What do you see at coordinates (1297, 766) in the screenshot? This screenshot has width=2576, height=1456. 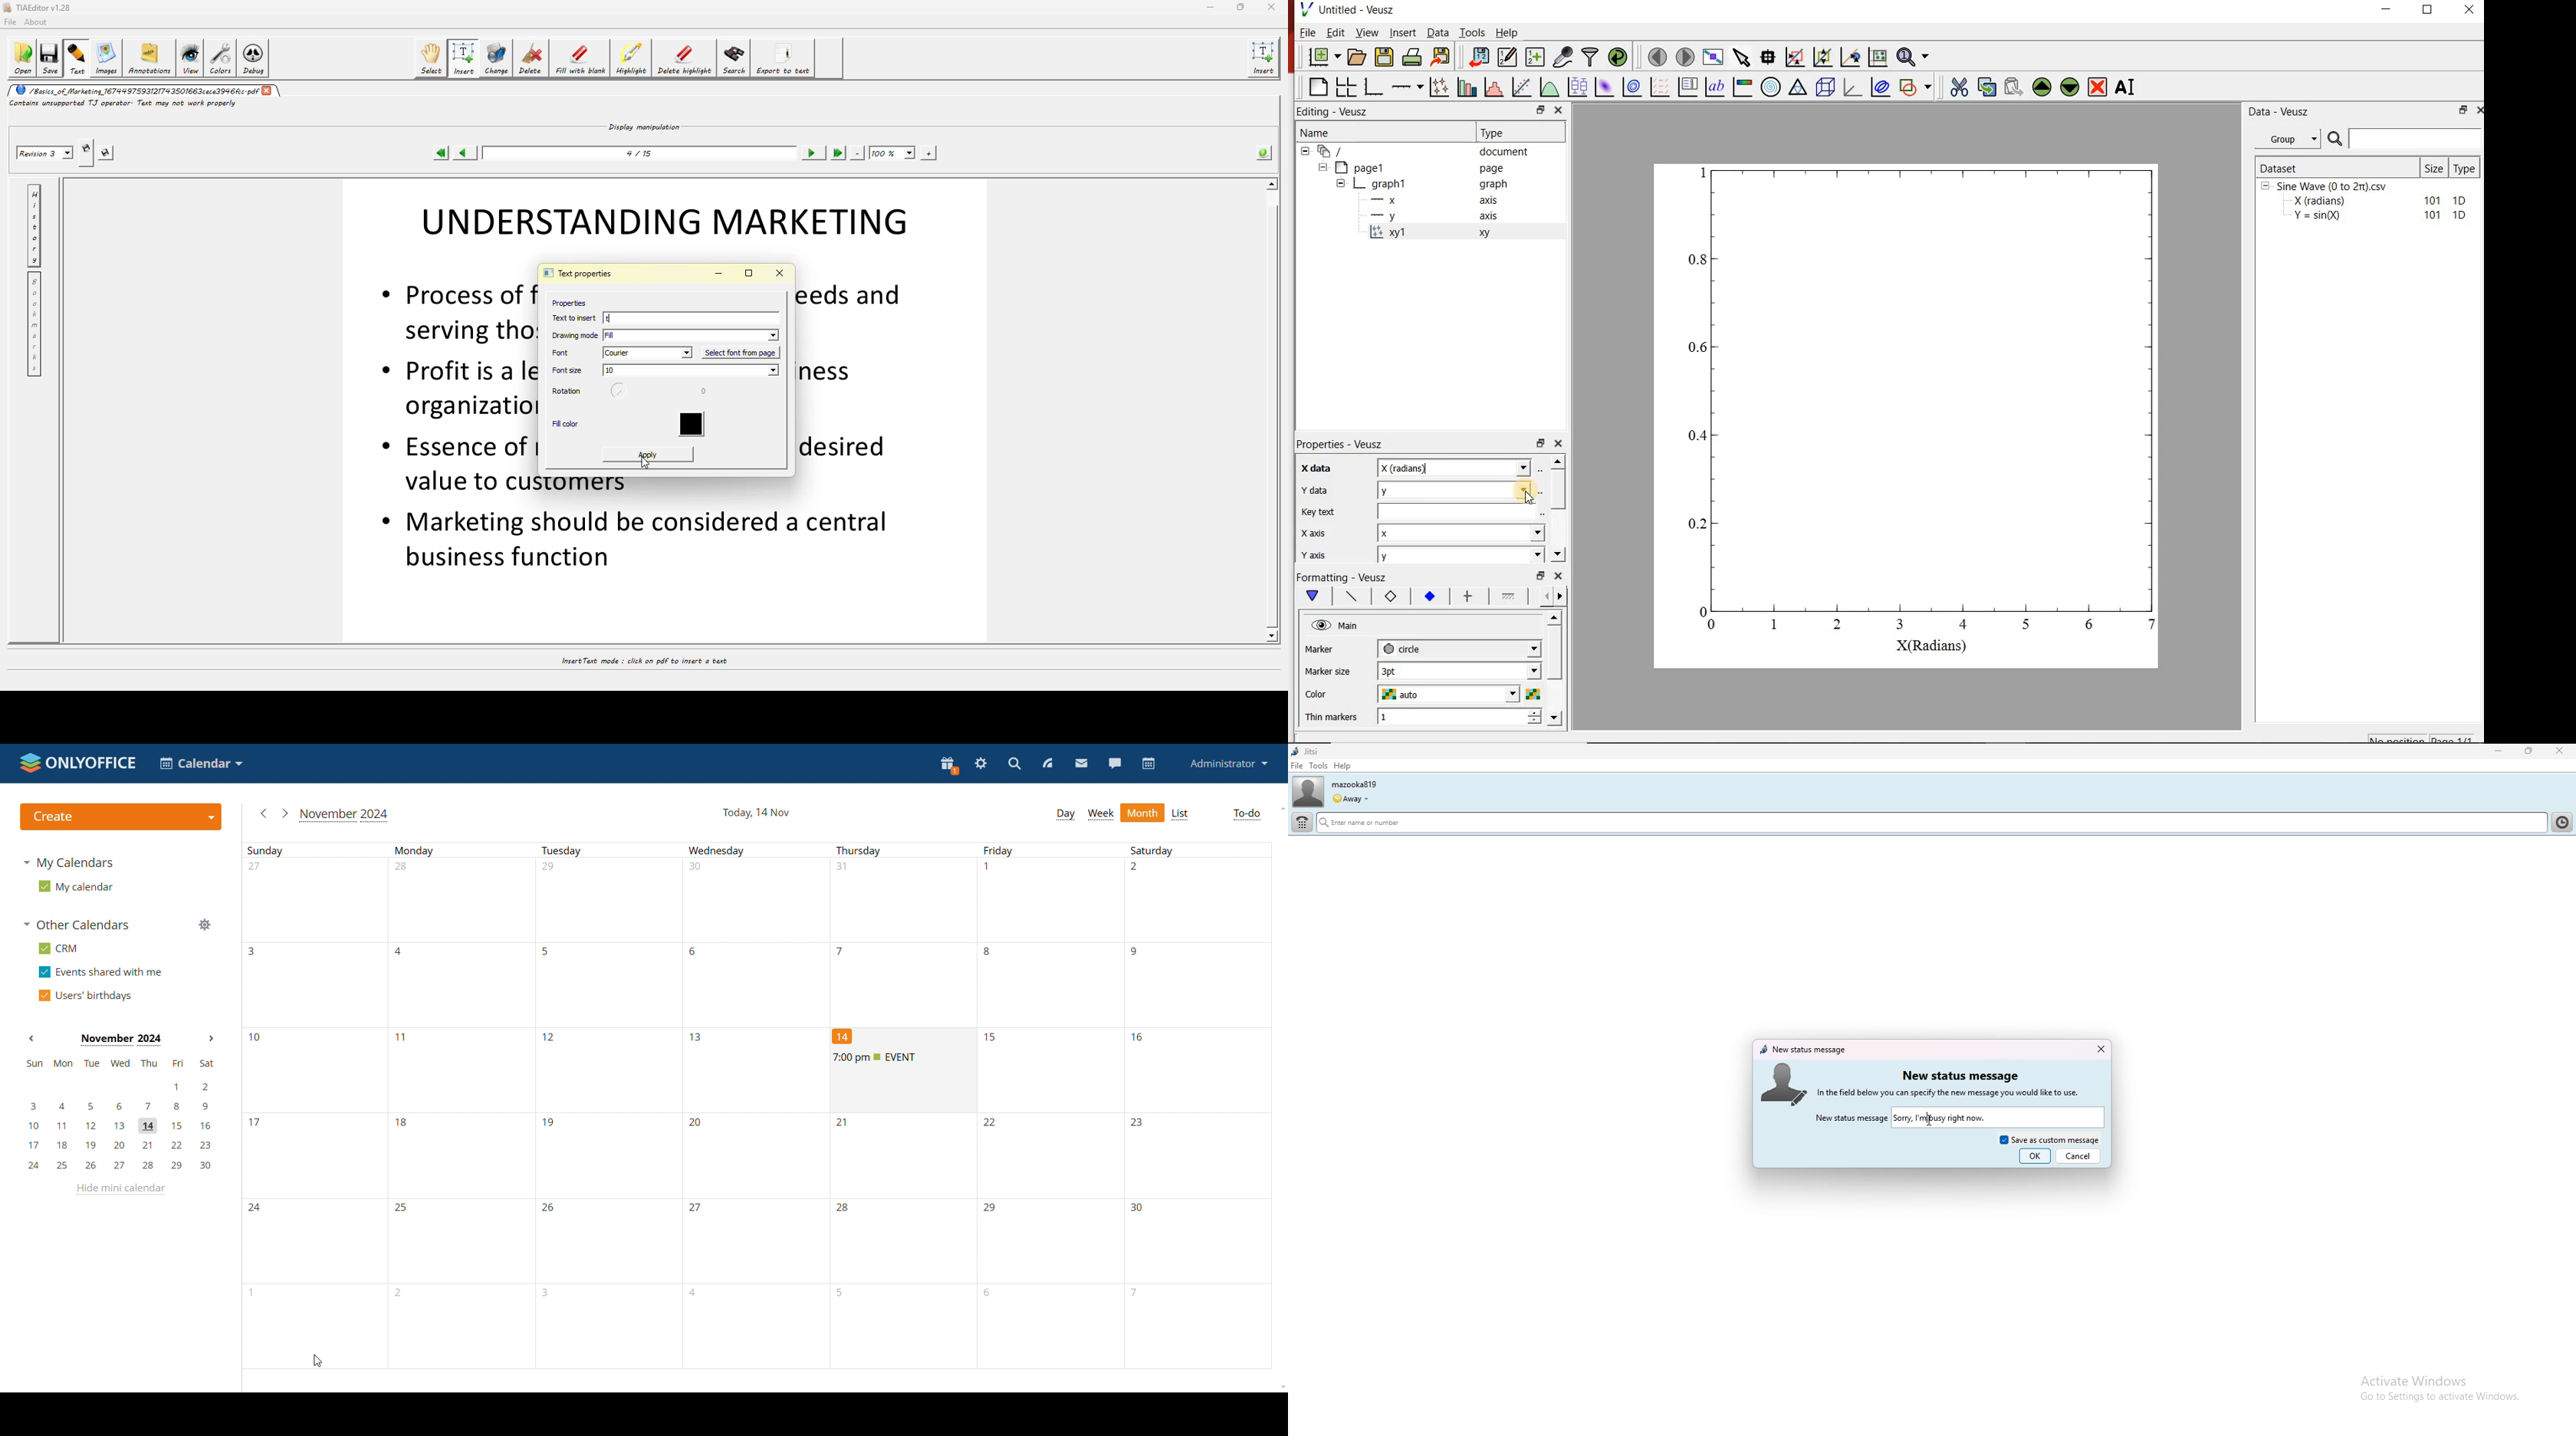 I see `file` at bounding box center [1297, 766].